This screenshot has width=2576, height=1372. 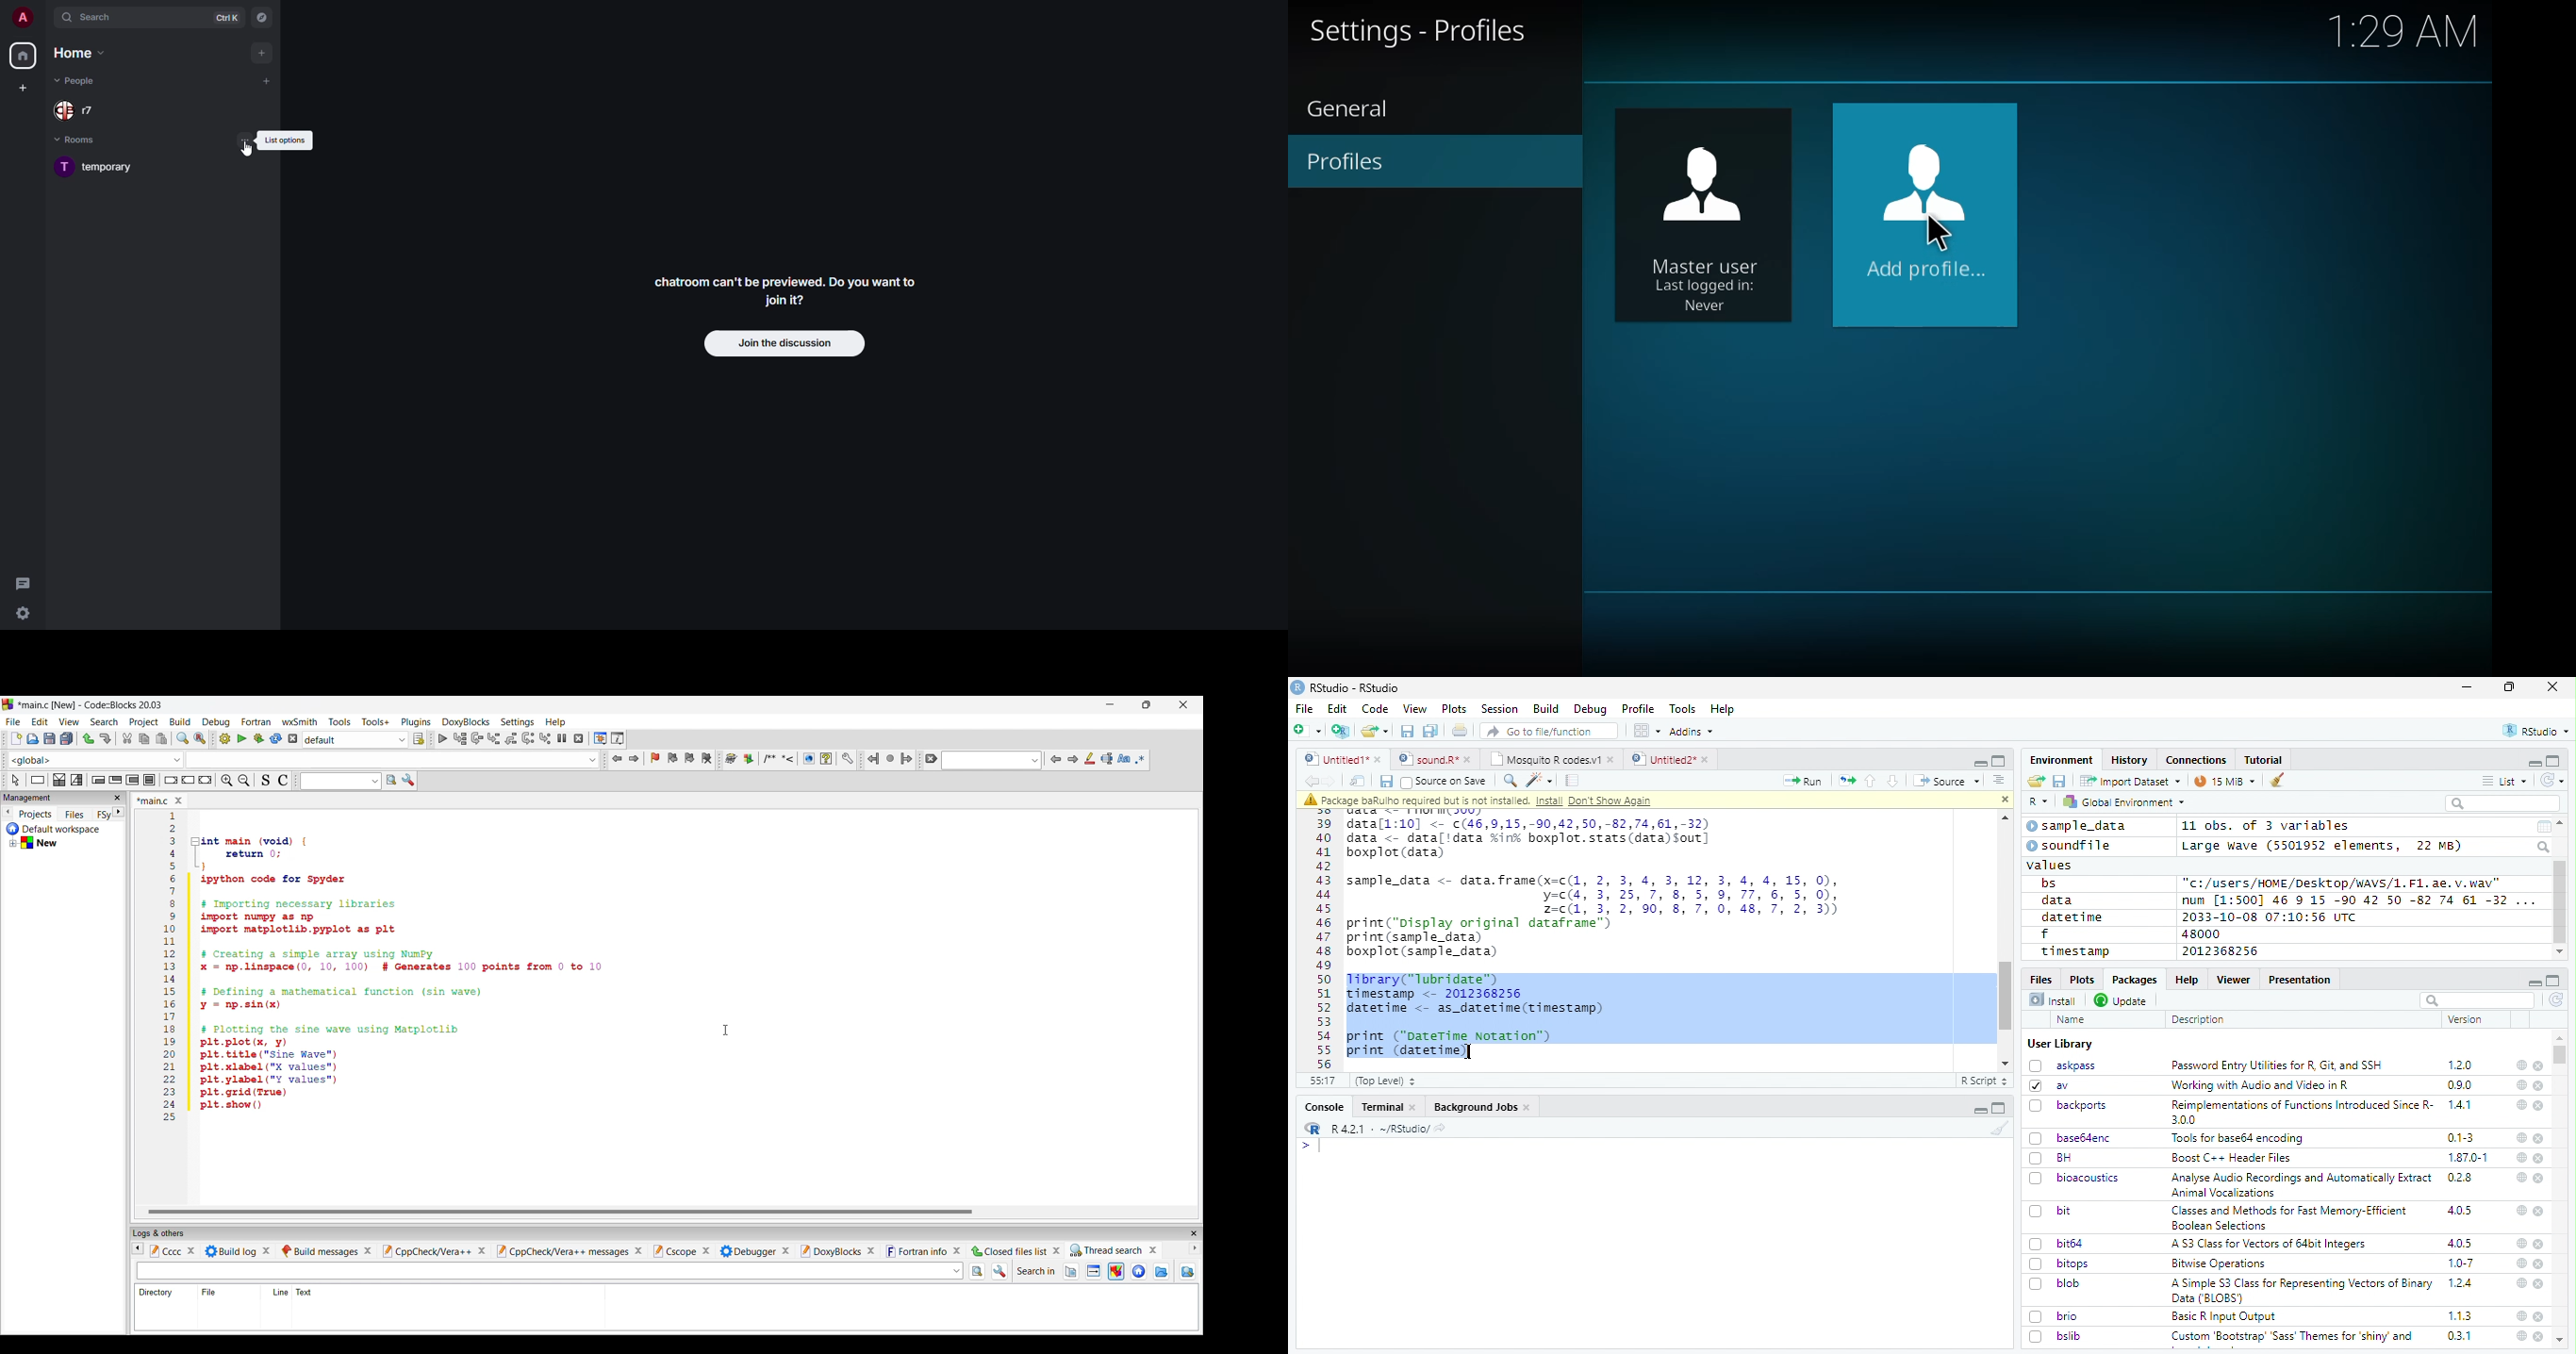 I want to click on Current tab, so click(x=23, y=798).